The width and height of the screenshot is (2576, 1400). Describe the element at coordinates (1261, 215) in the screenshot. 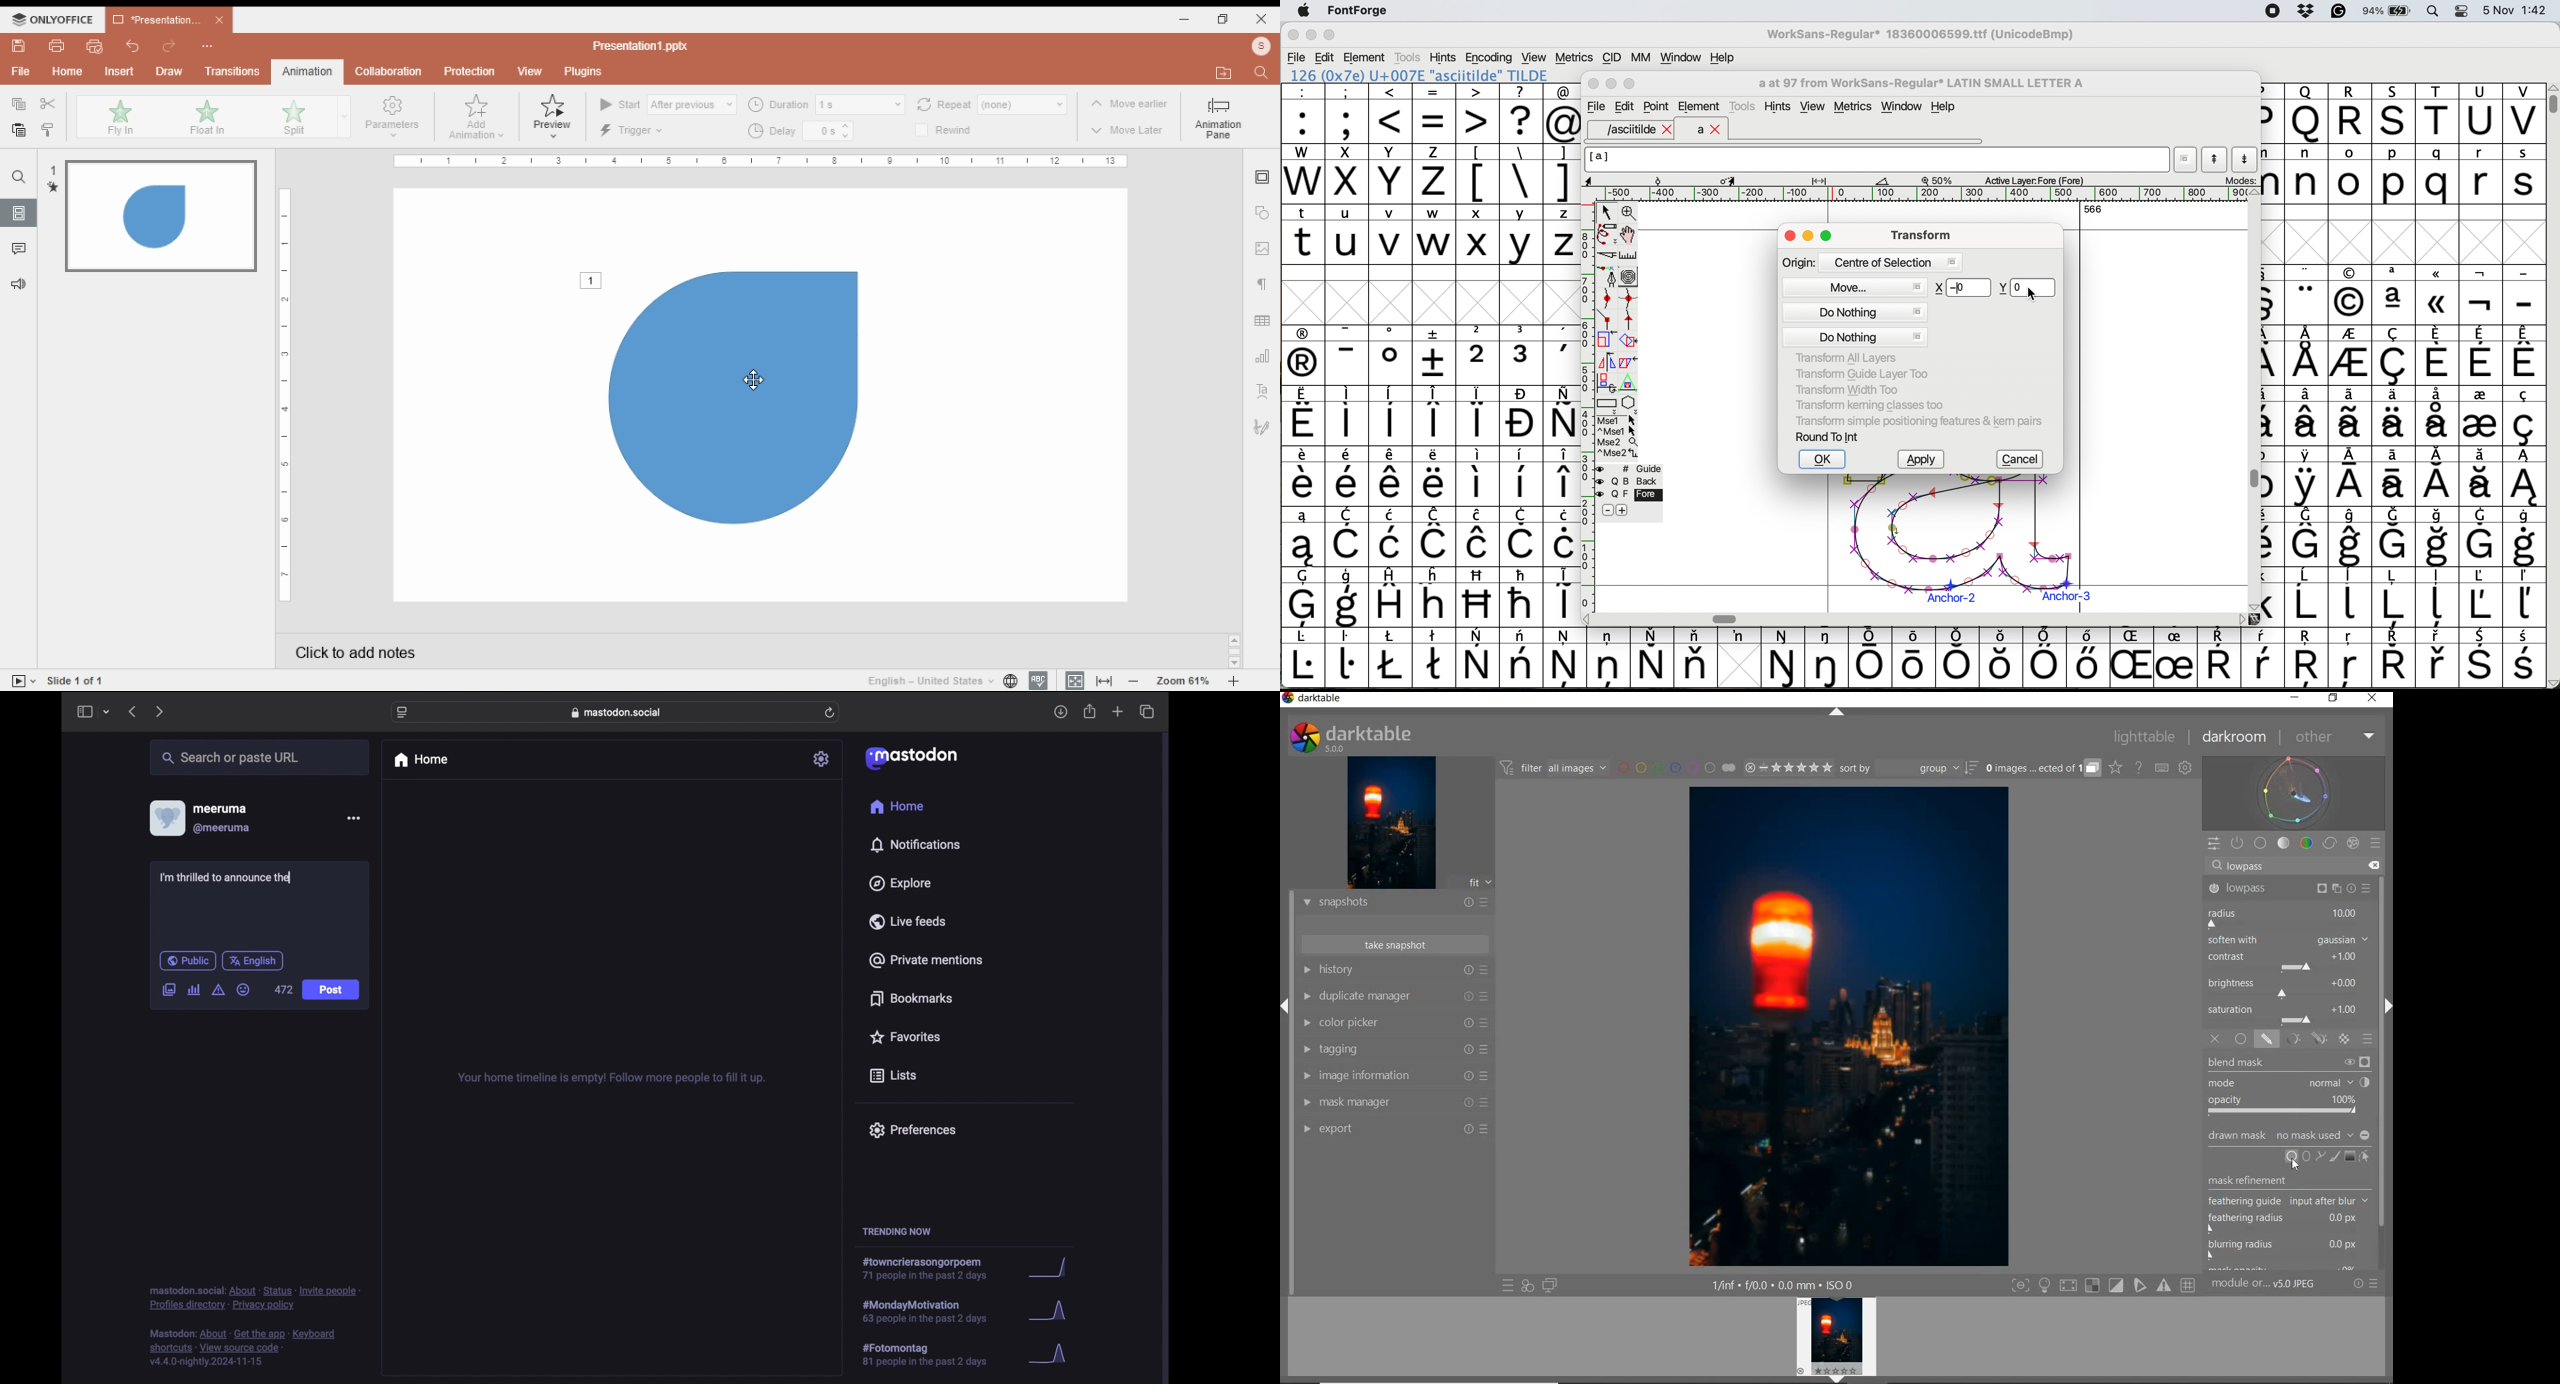

I see `shape settings` at that location.